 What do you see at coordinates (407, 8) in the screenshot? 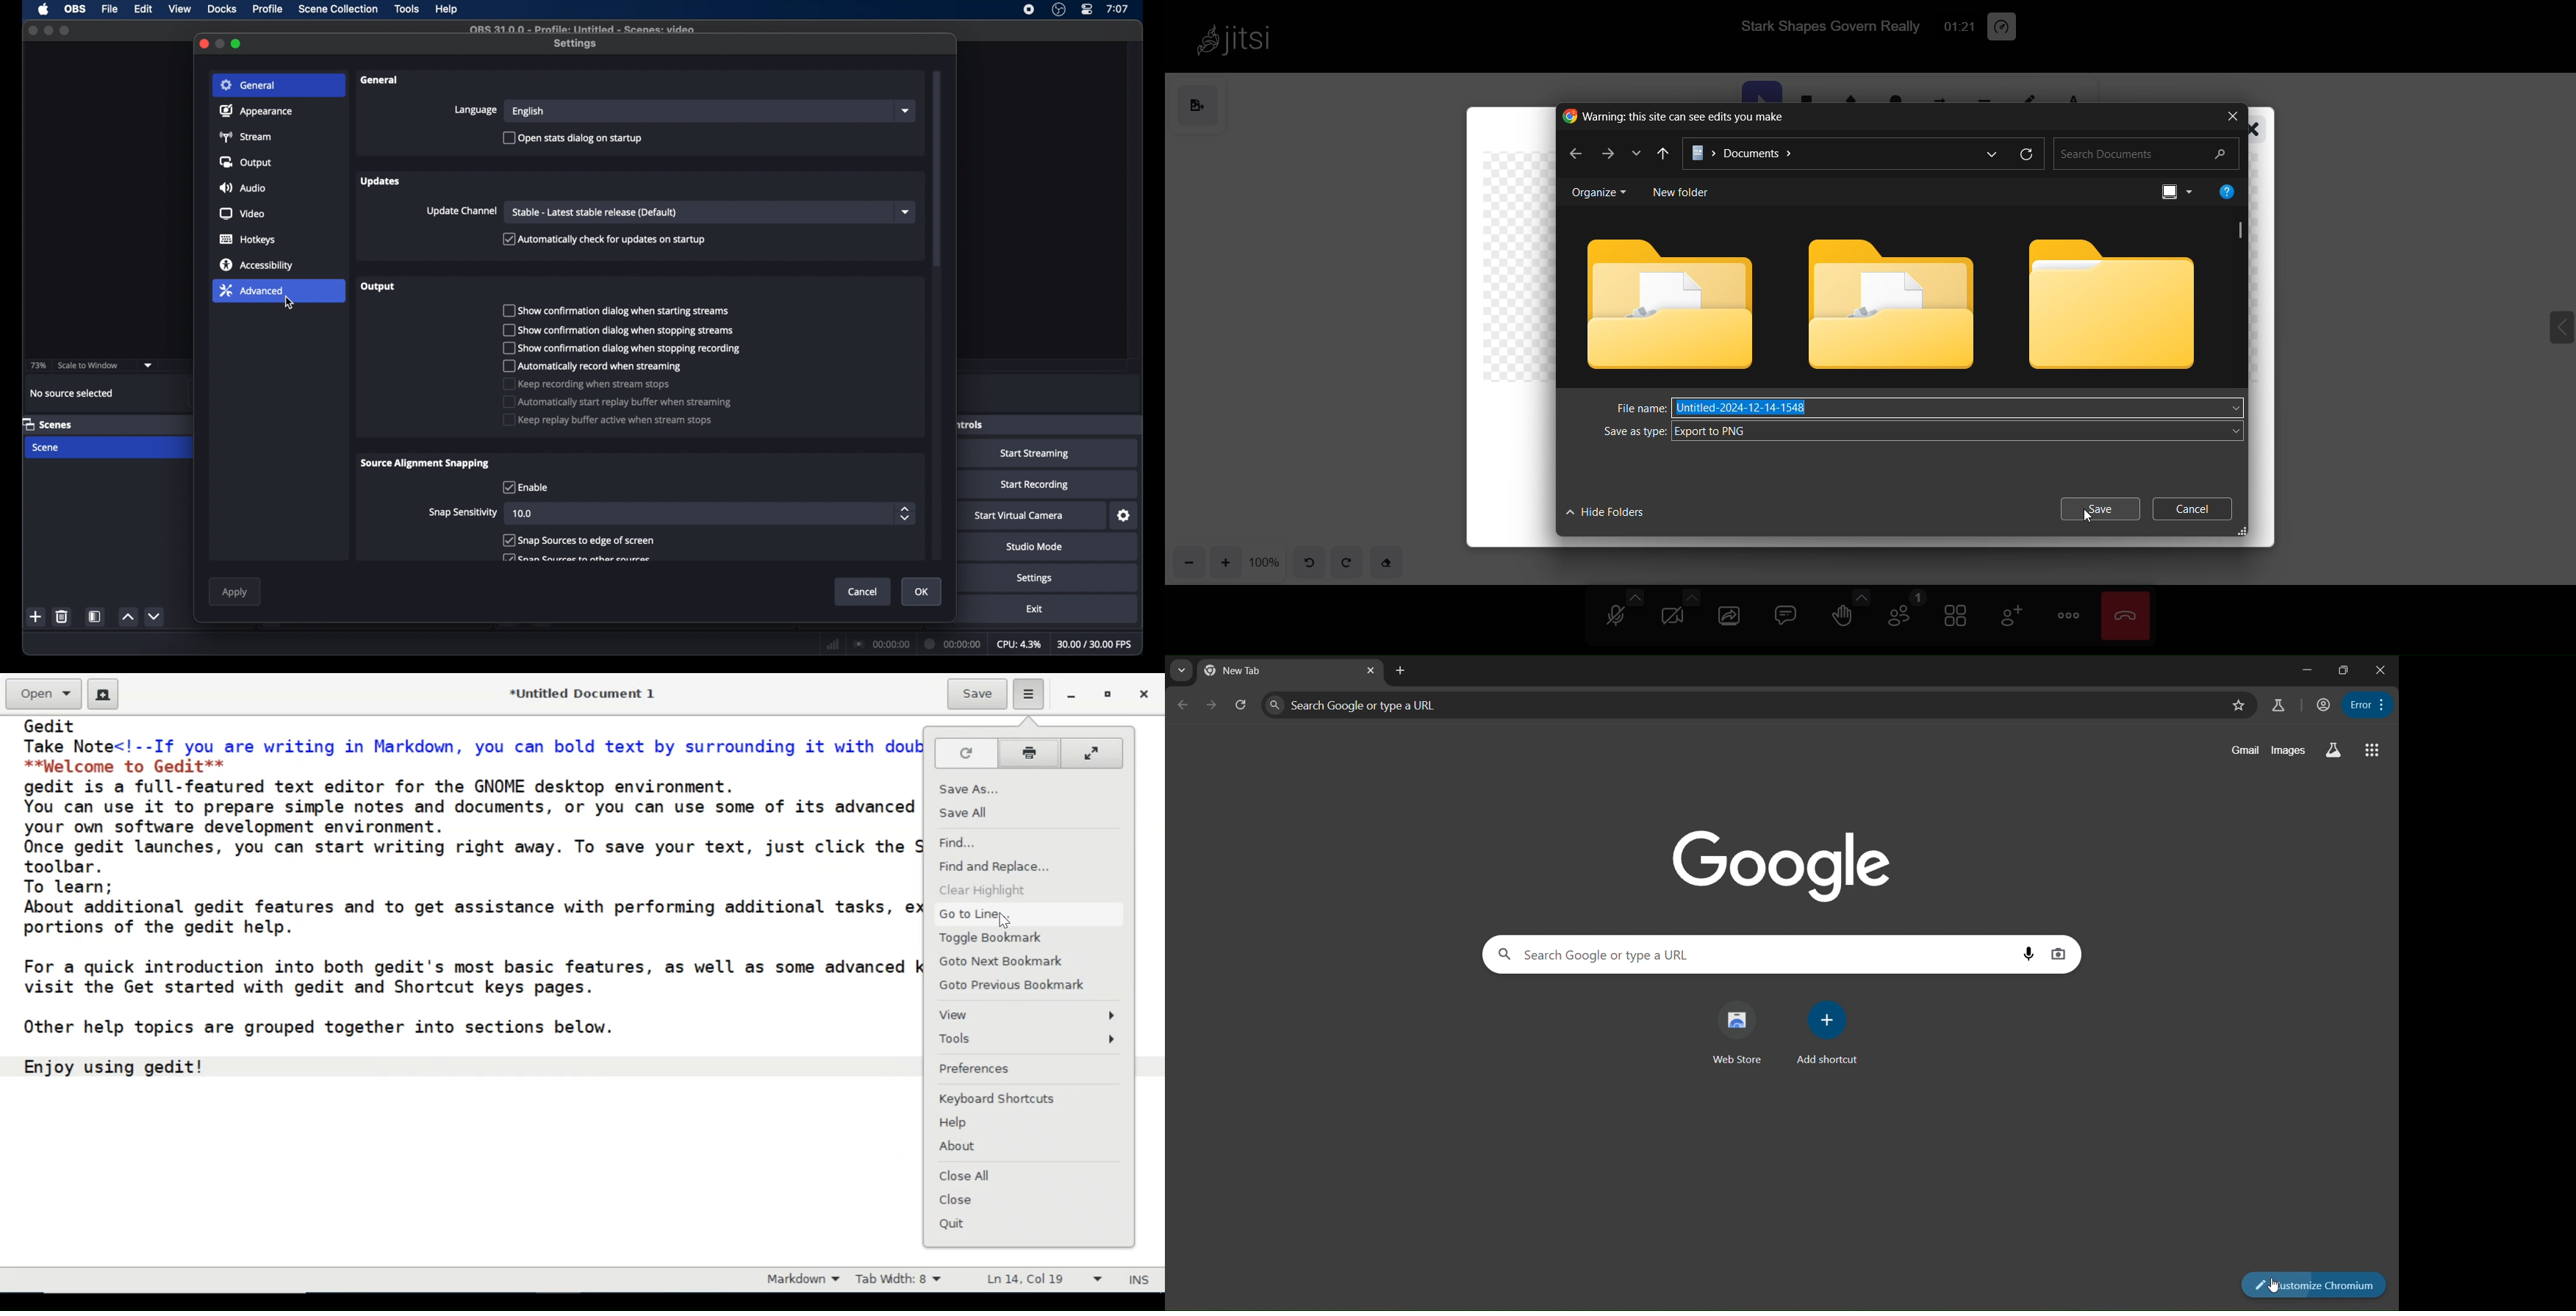
I see `tools` at bounding box center [407, 8].